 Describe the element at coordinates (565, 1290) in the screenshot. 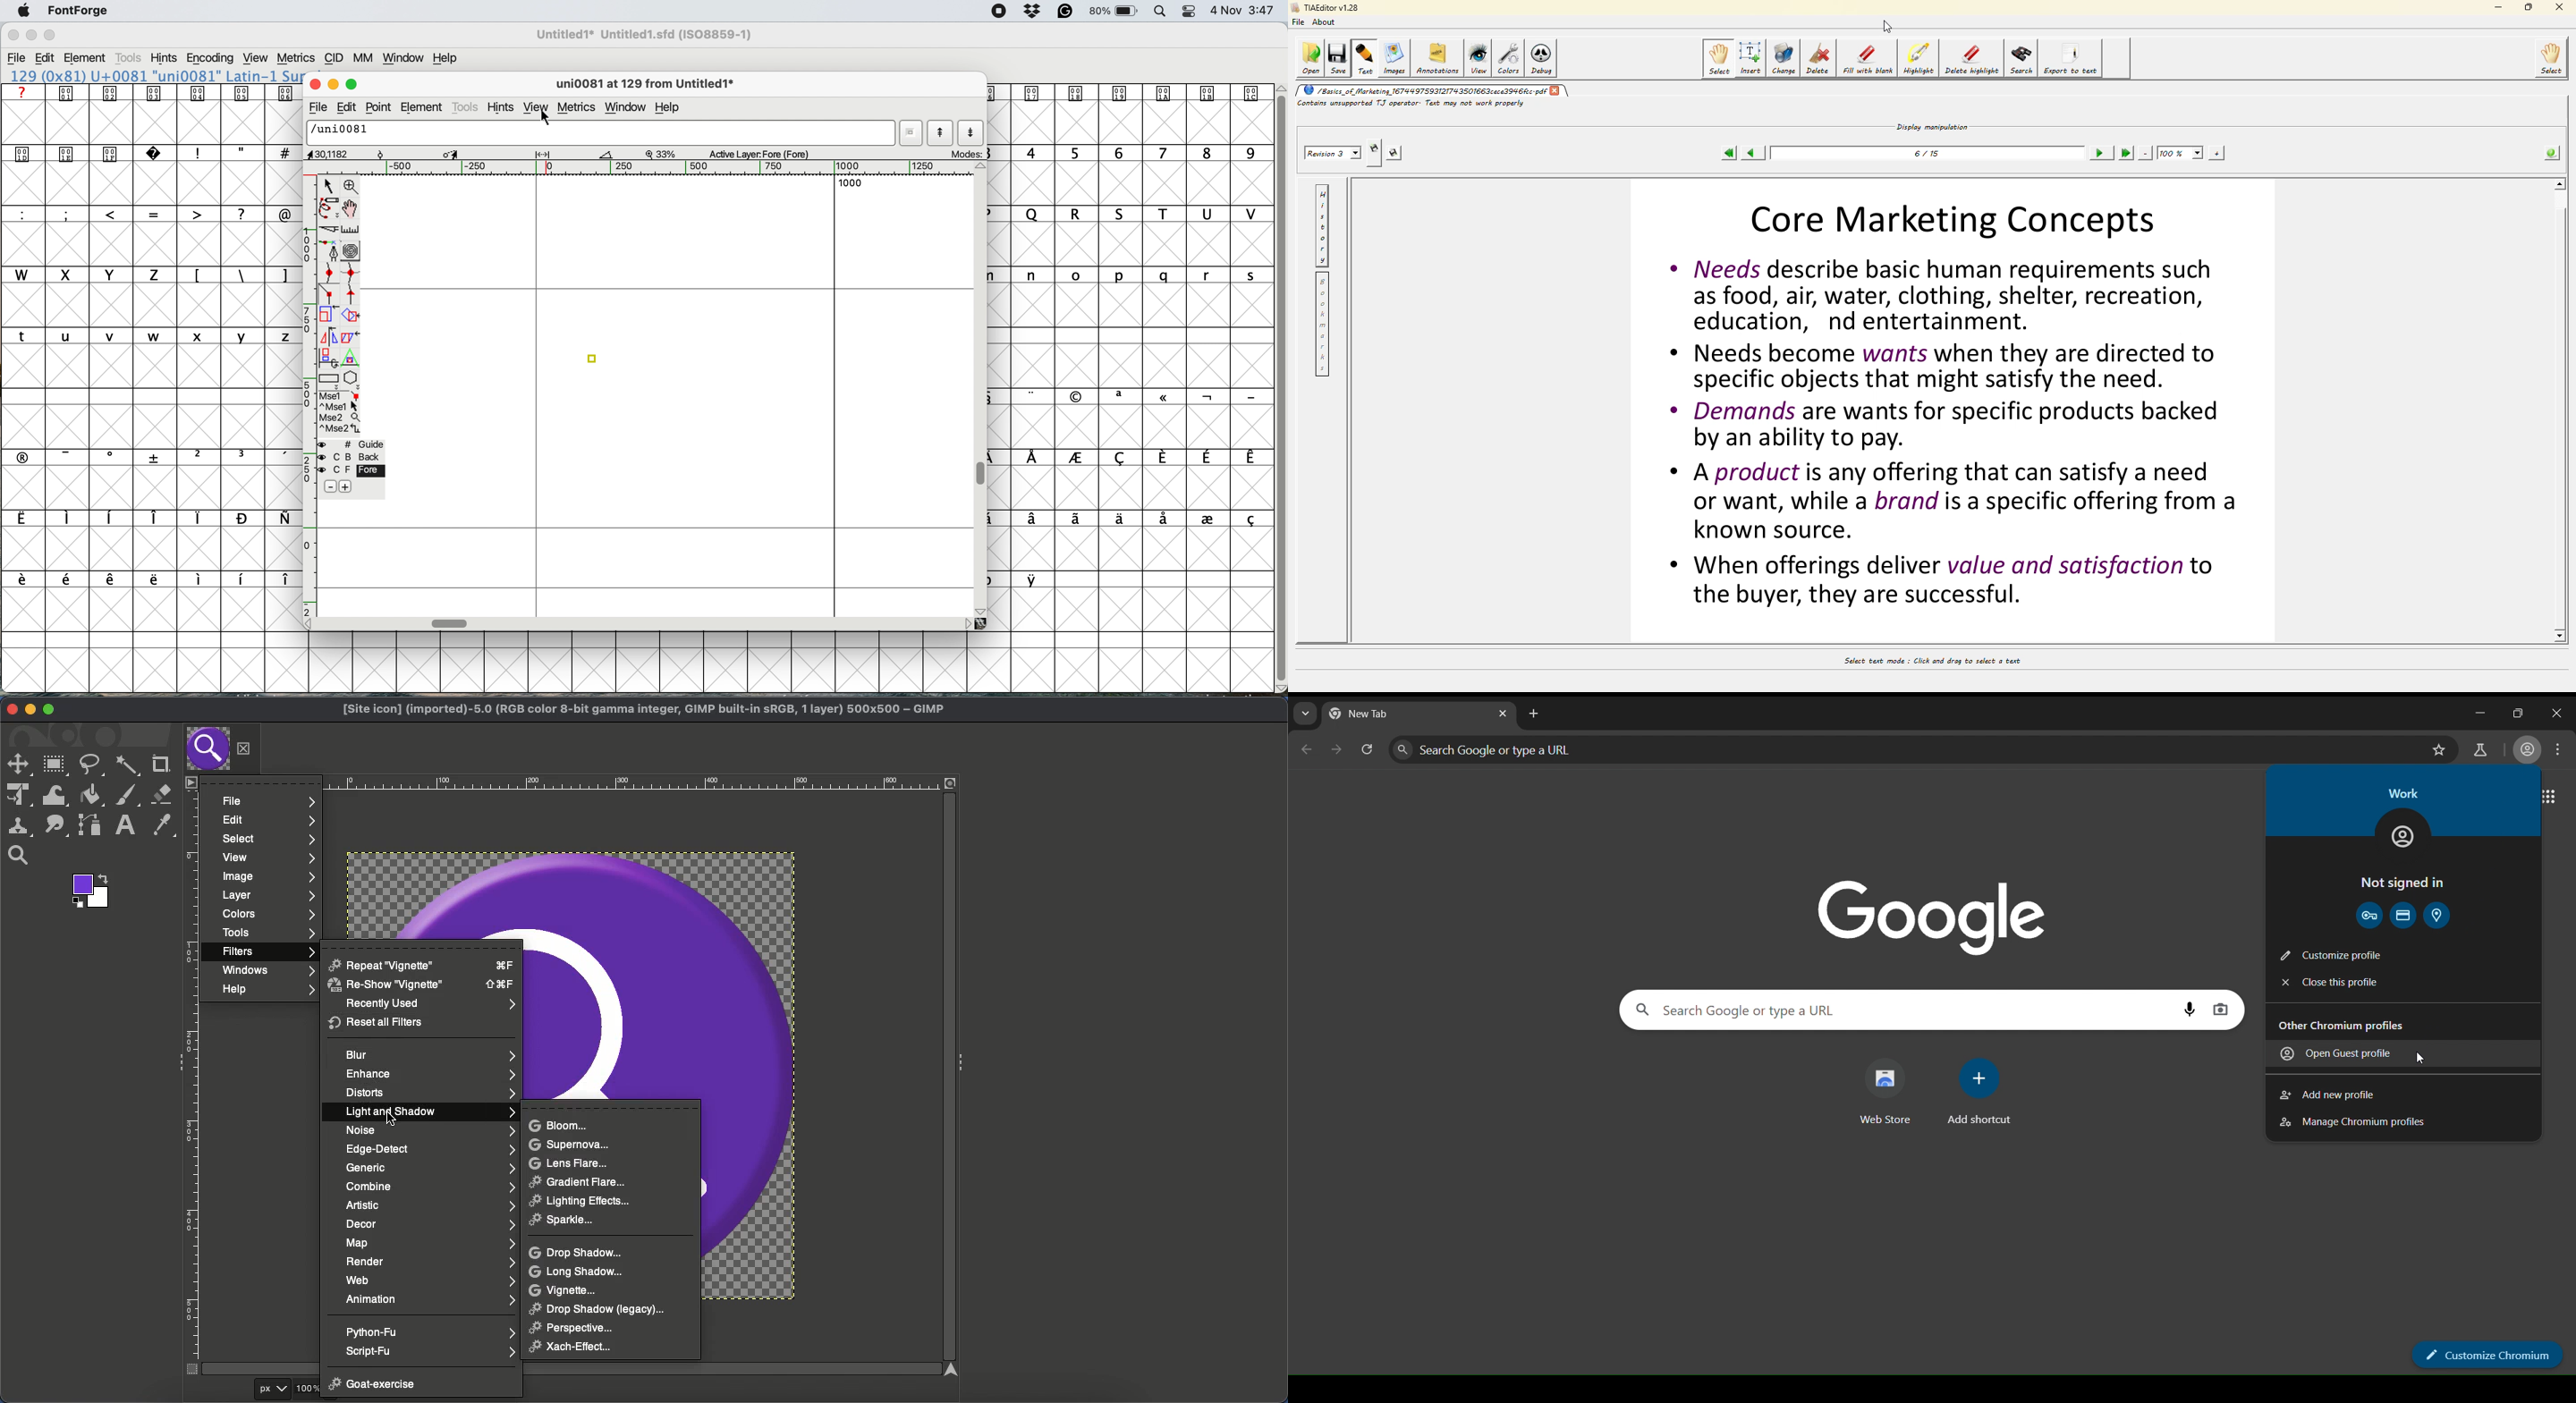

I see `Vignette` at that location.